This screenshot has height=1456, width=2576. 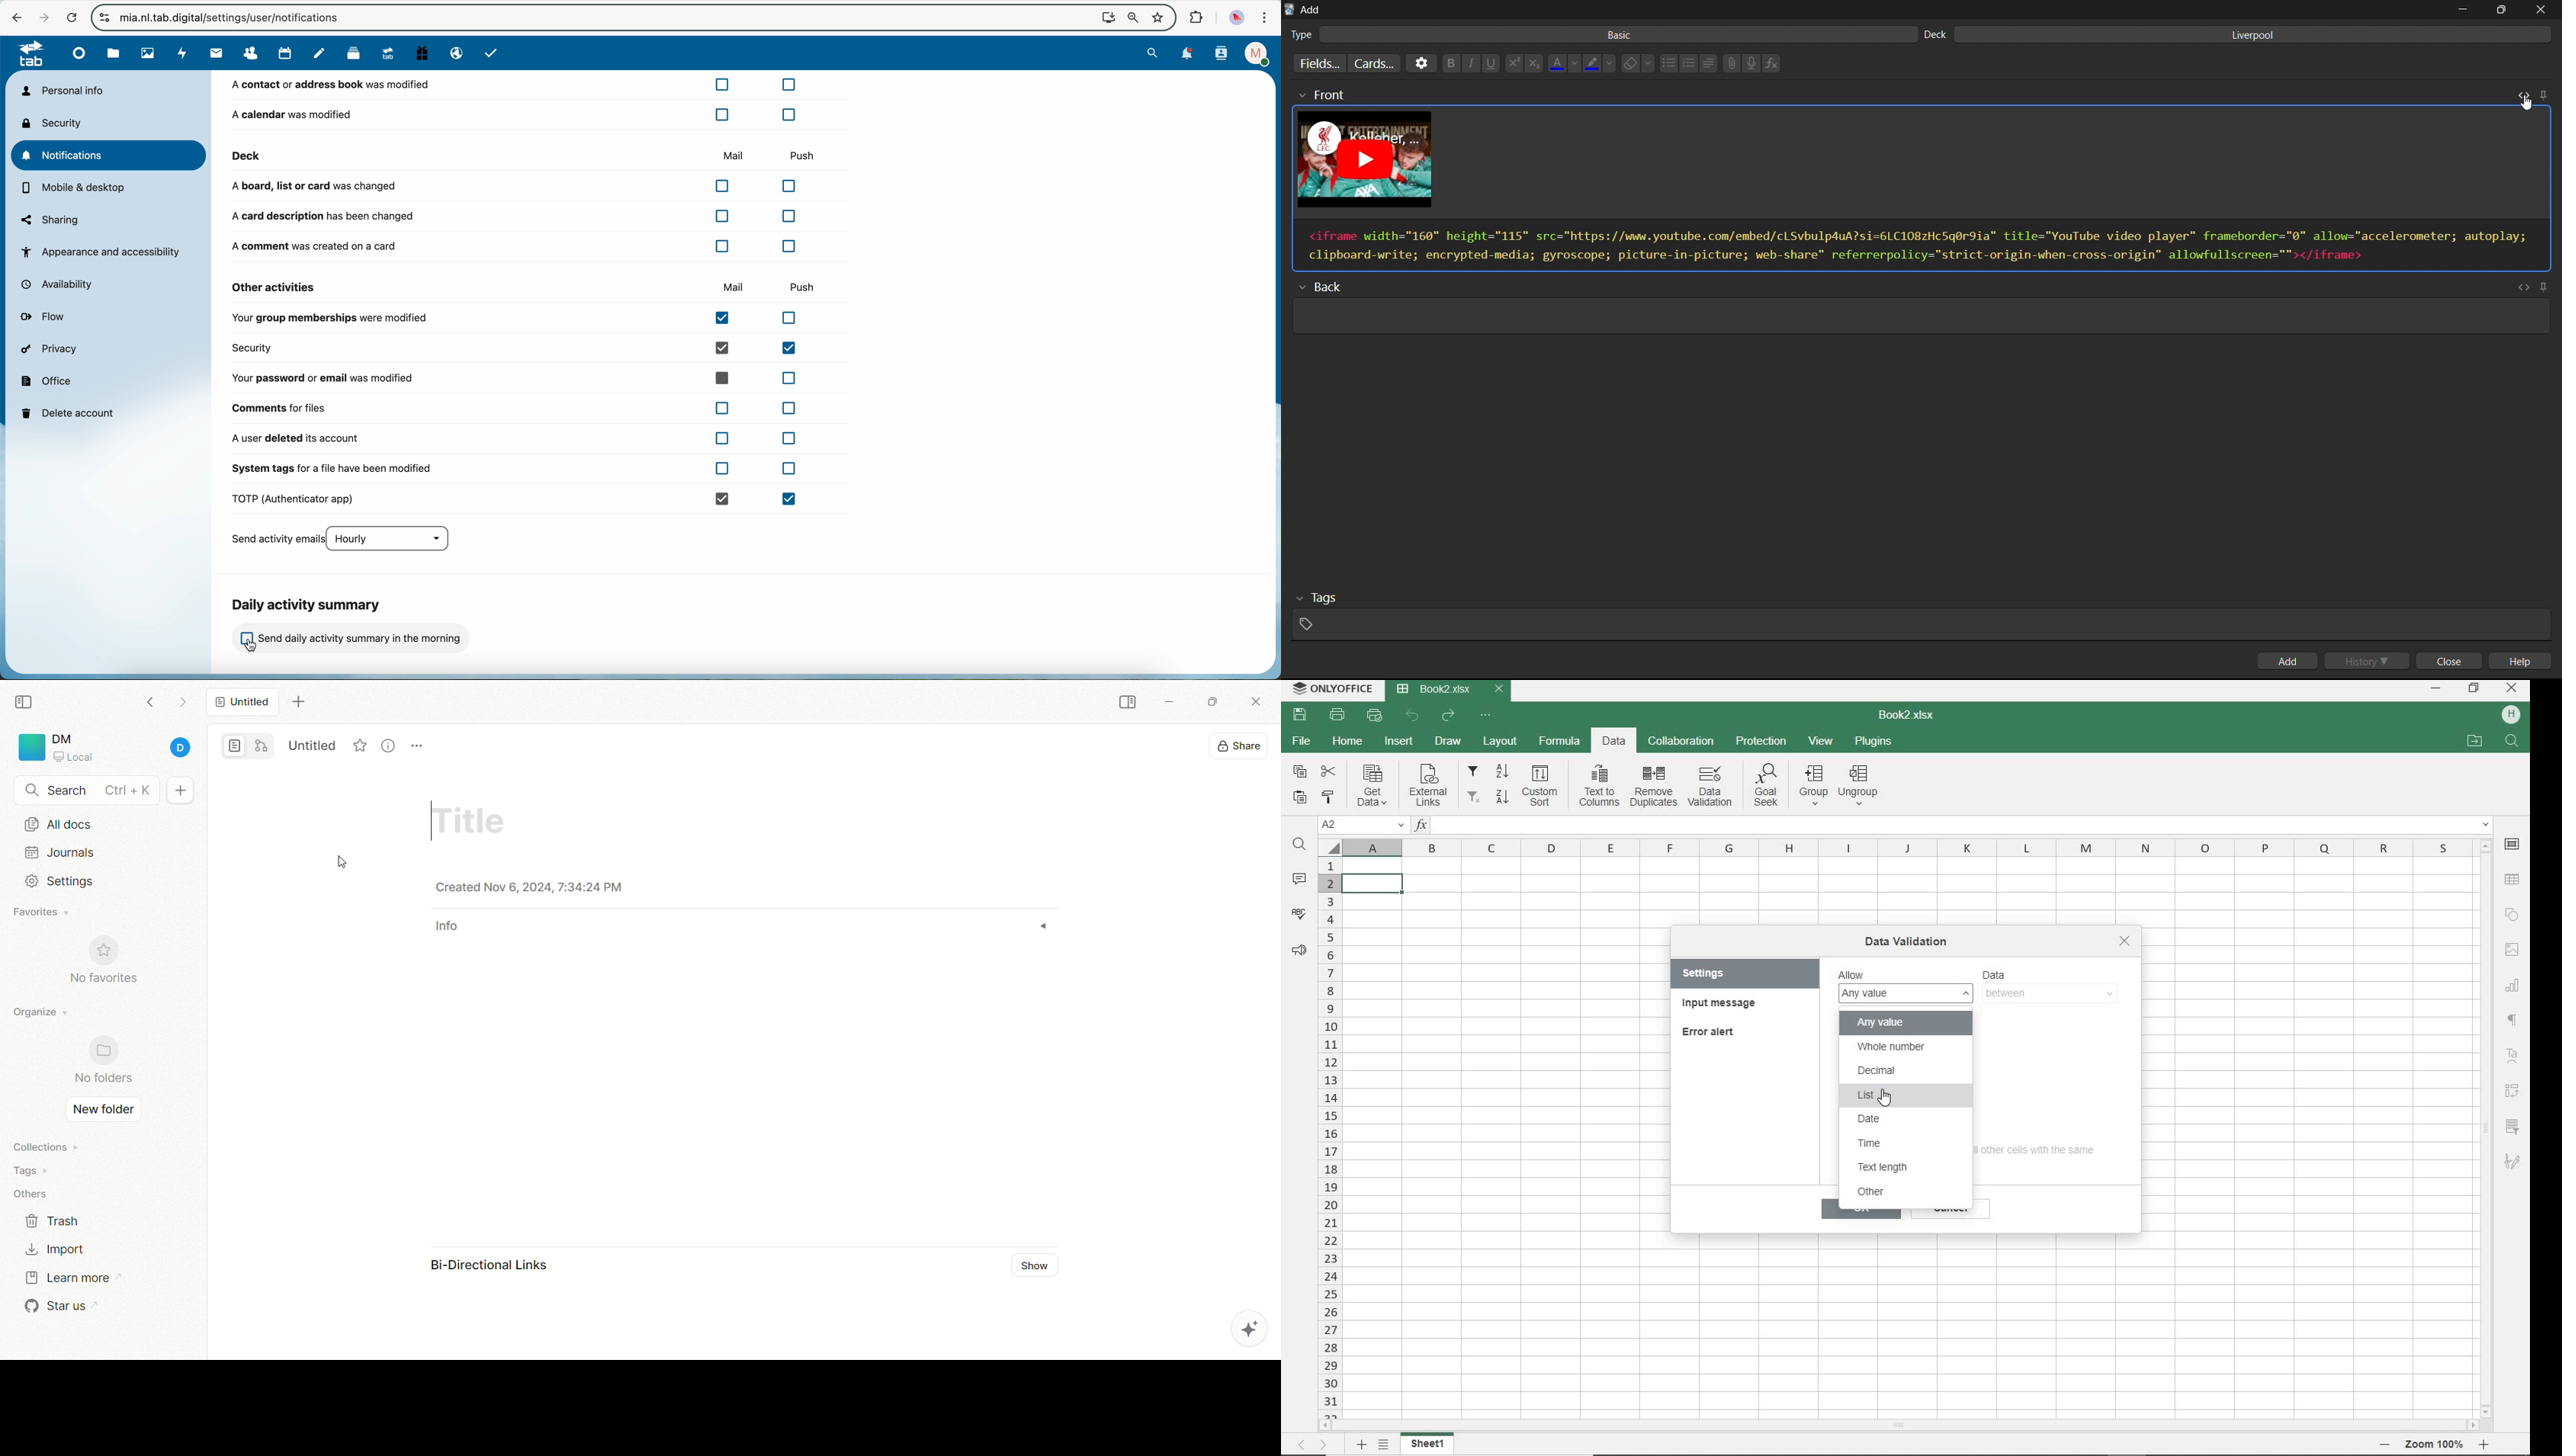 What do you see at coordinates (1157, 15) in the screenshot?
I see `favorites` at bounding box center [1157, 15].